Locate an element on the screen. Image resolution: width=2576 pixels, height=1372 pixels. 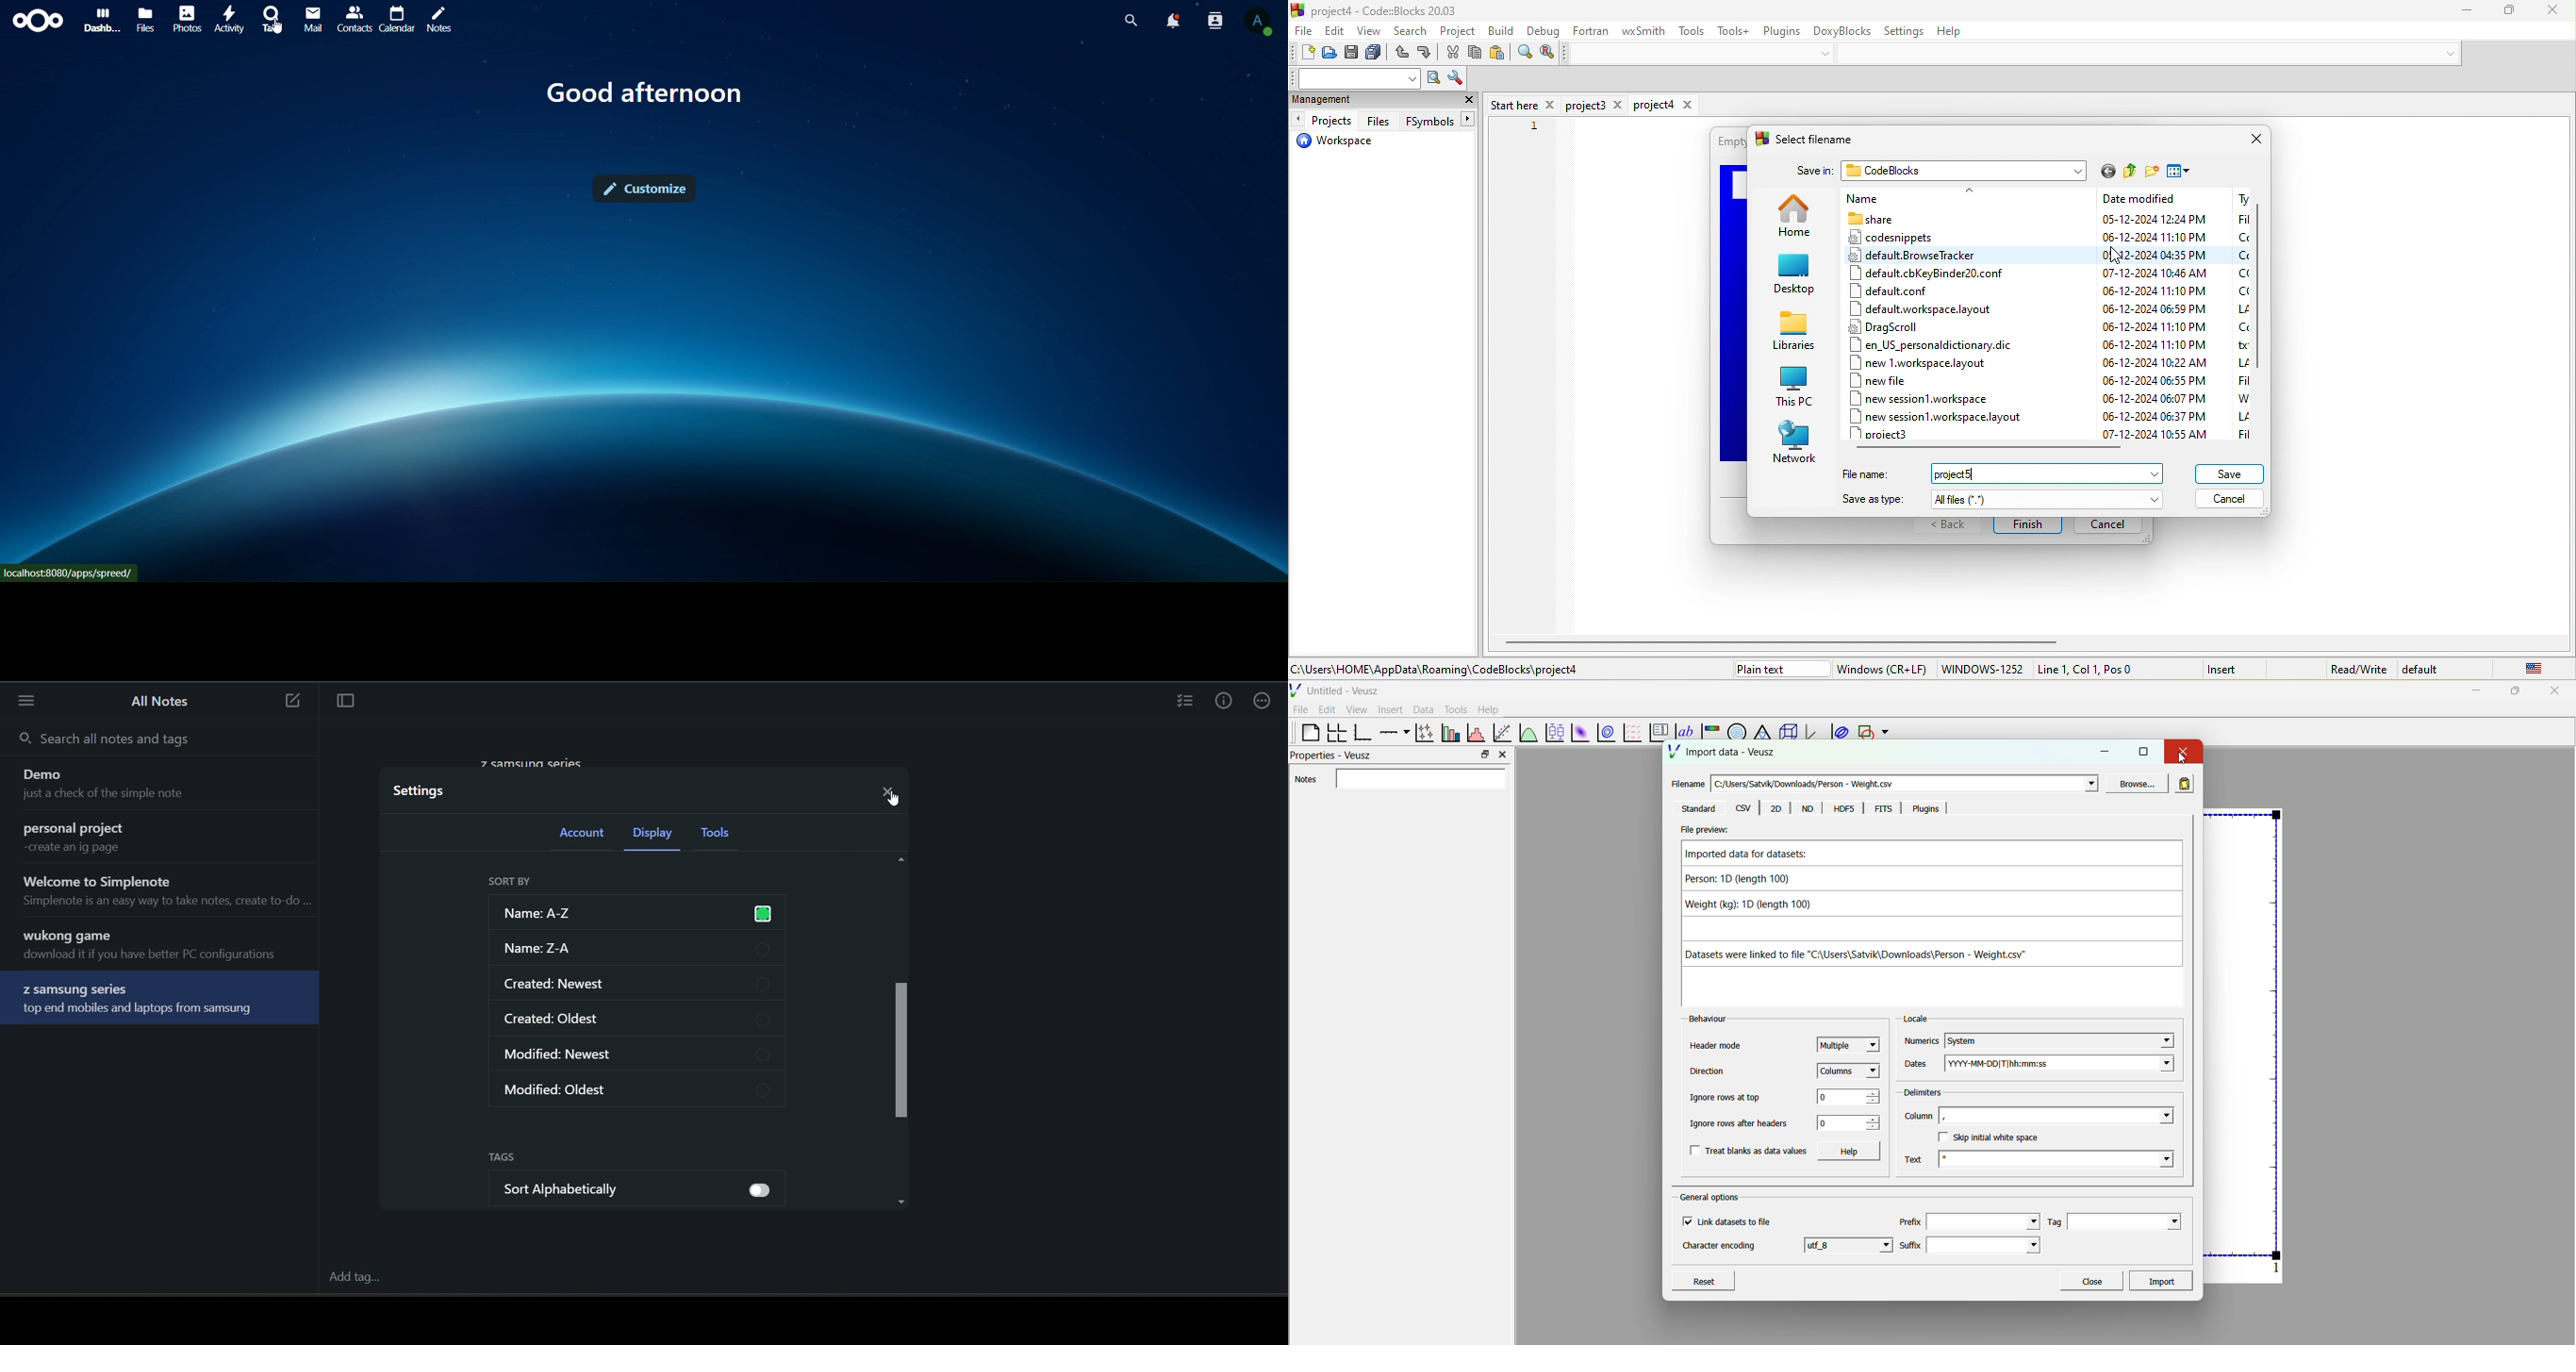
Good Afternoon is located at coordinates (645, 90).